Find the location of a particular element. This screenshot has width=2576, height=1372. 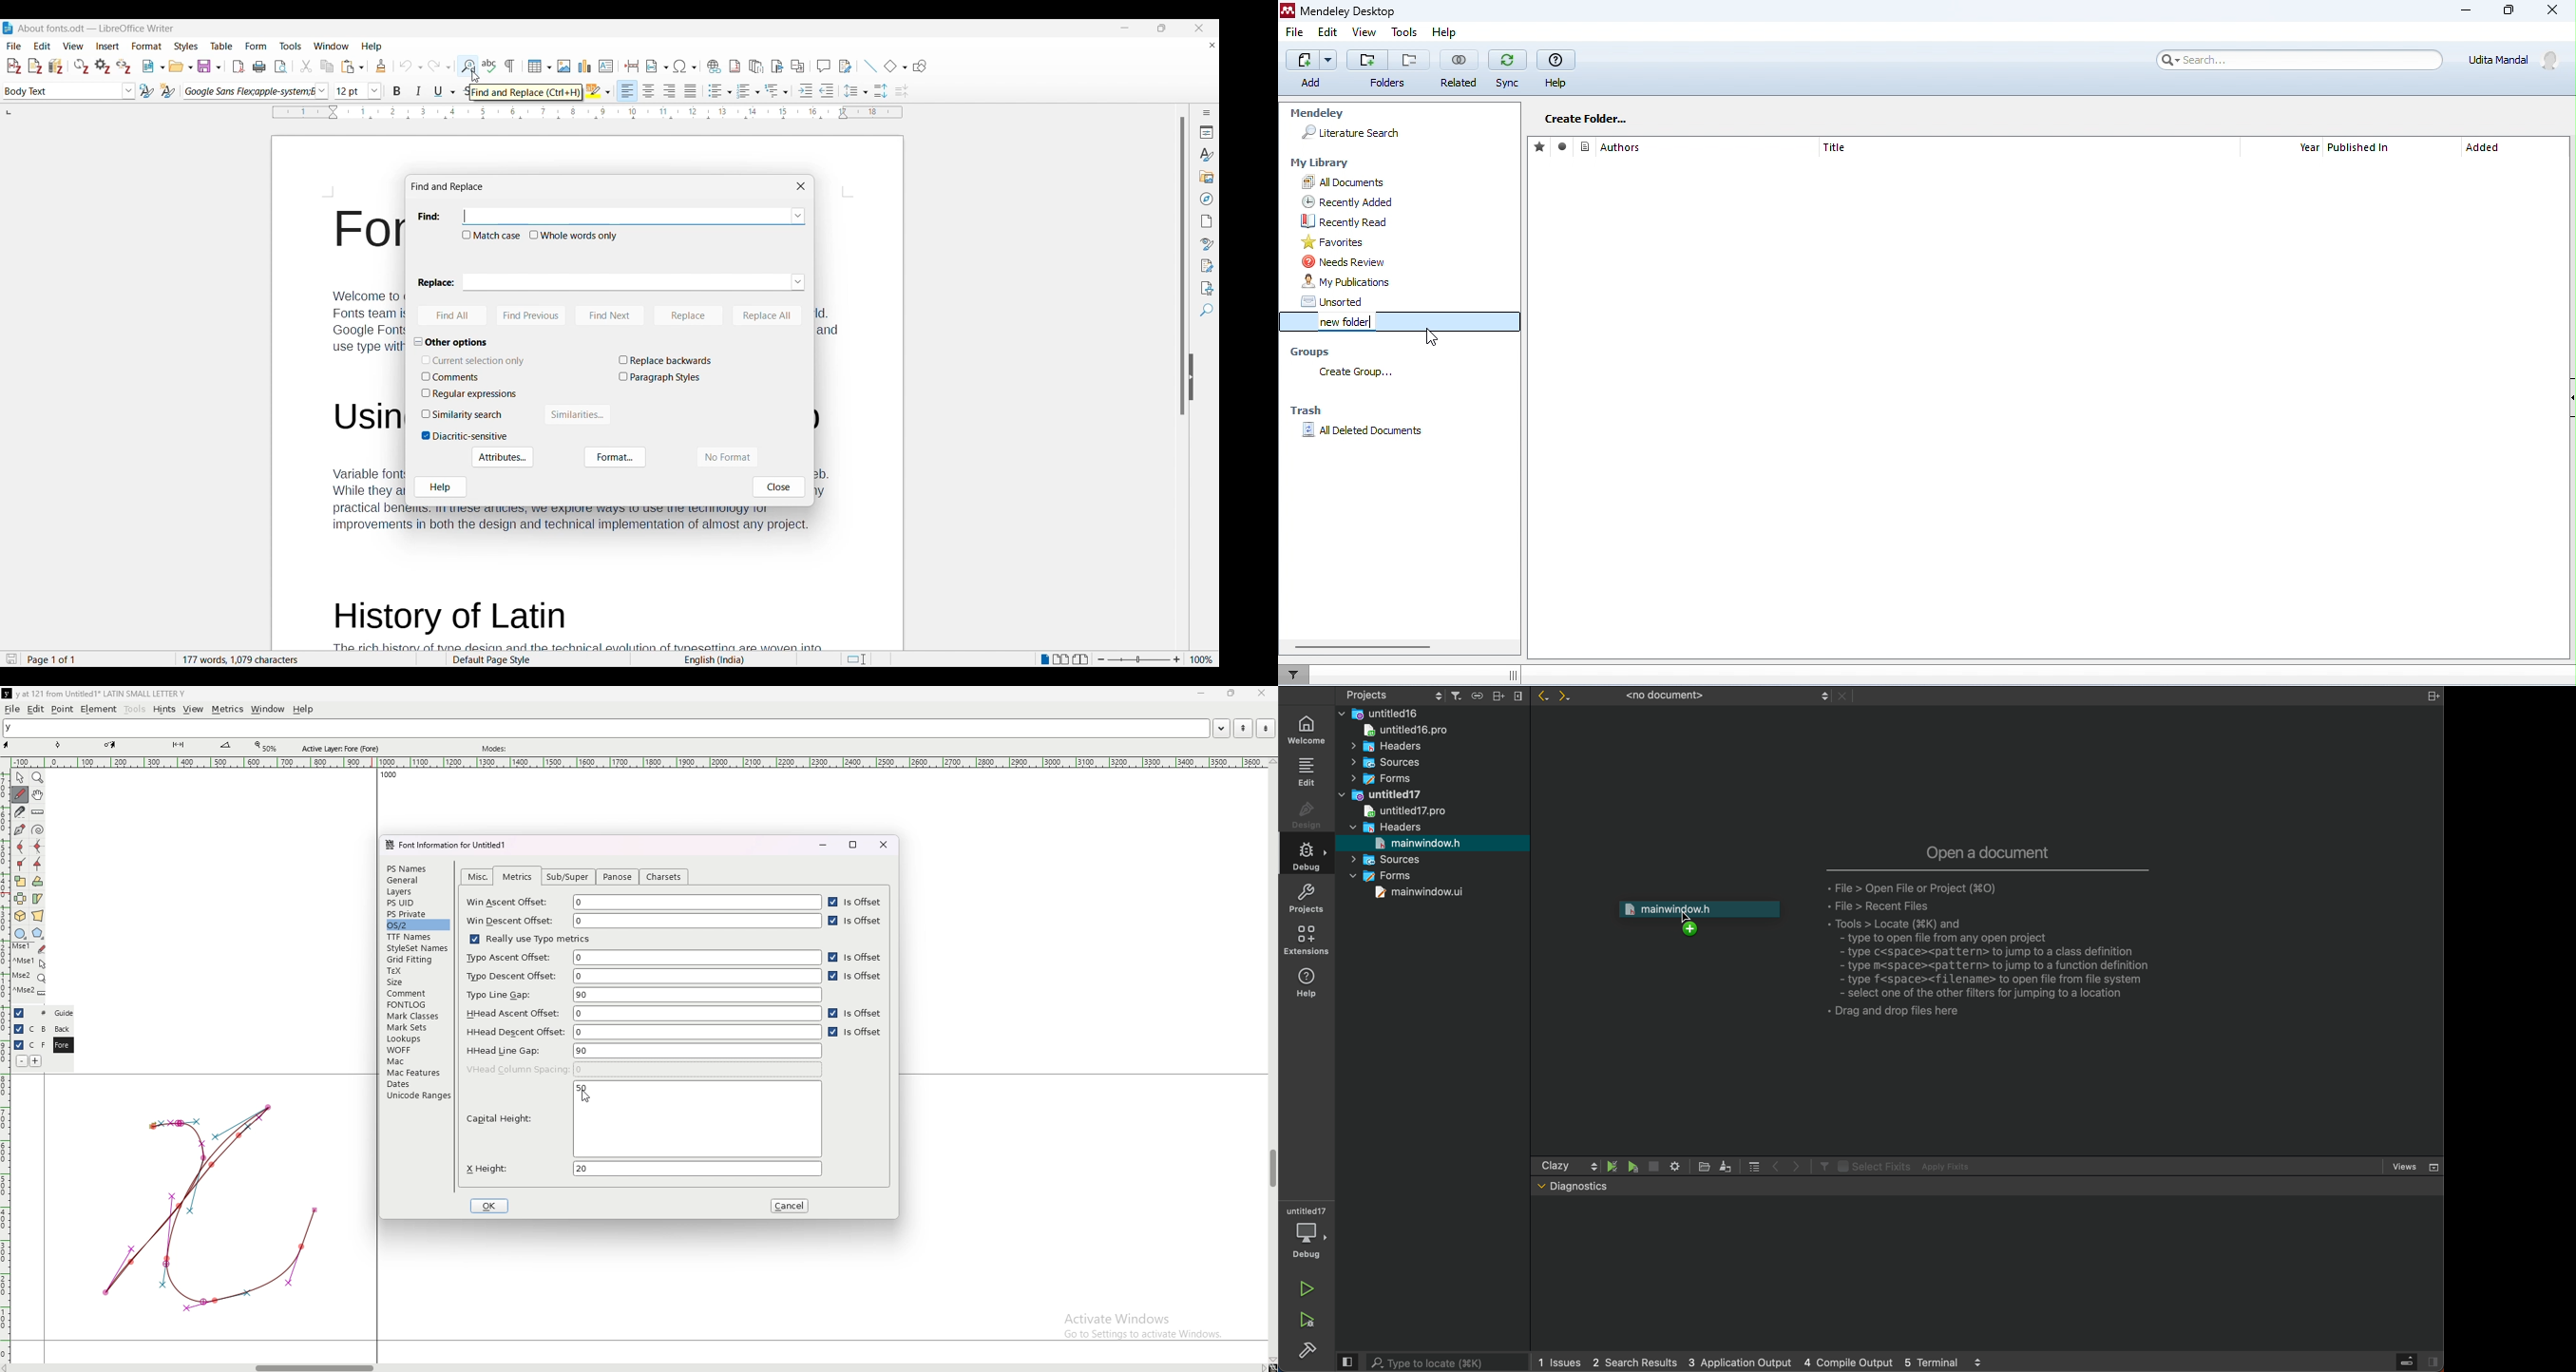

Page is located at coordinates (1206, 221).